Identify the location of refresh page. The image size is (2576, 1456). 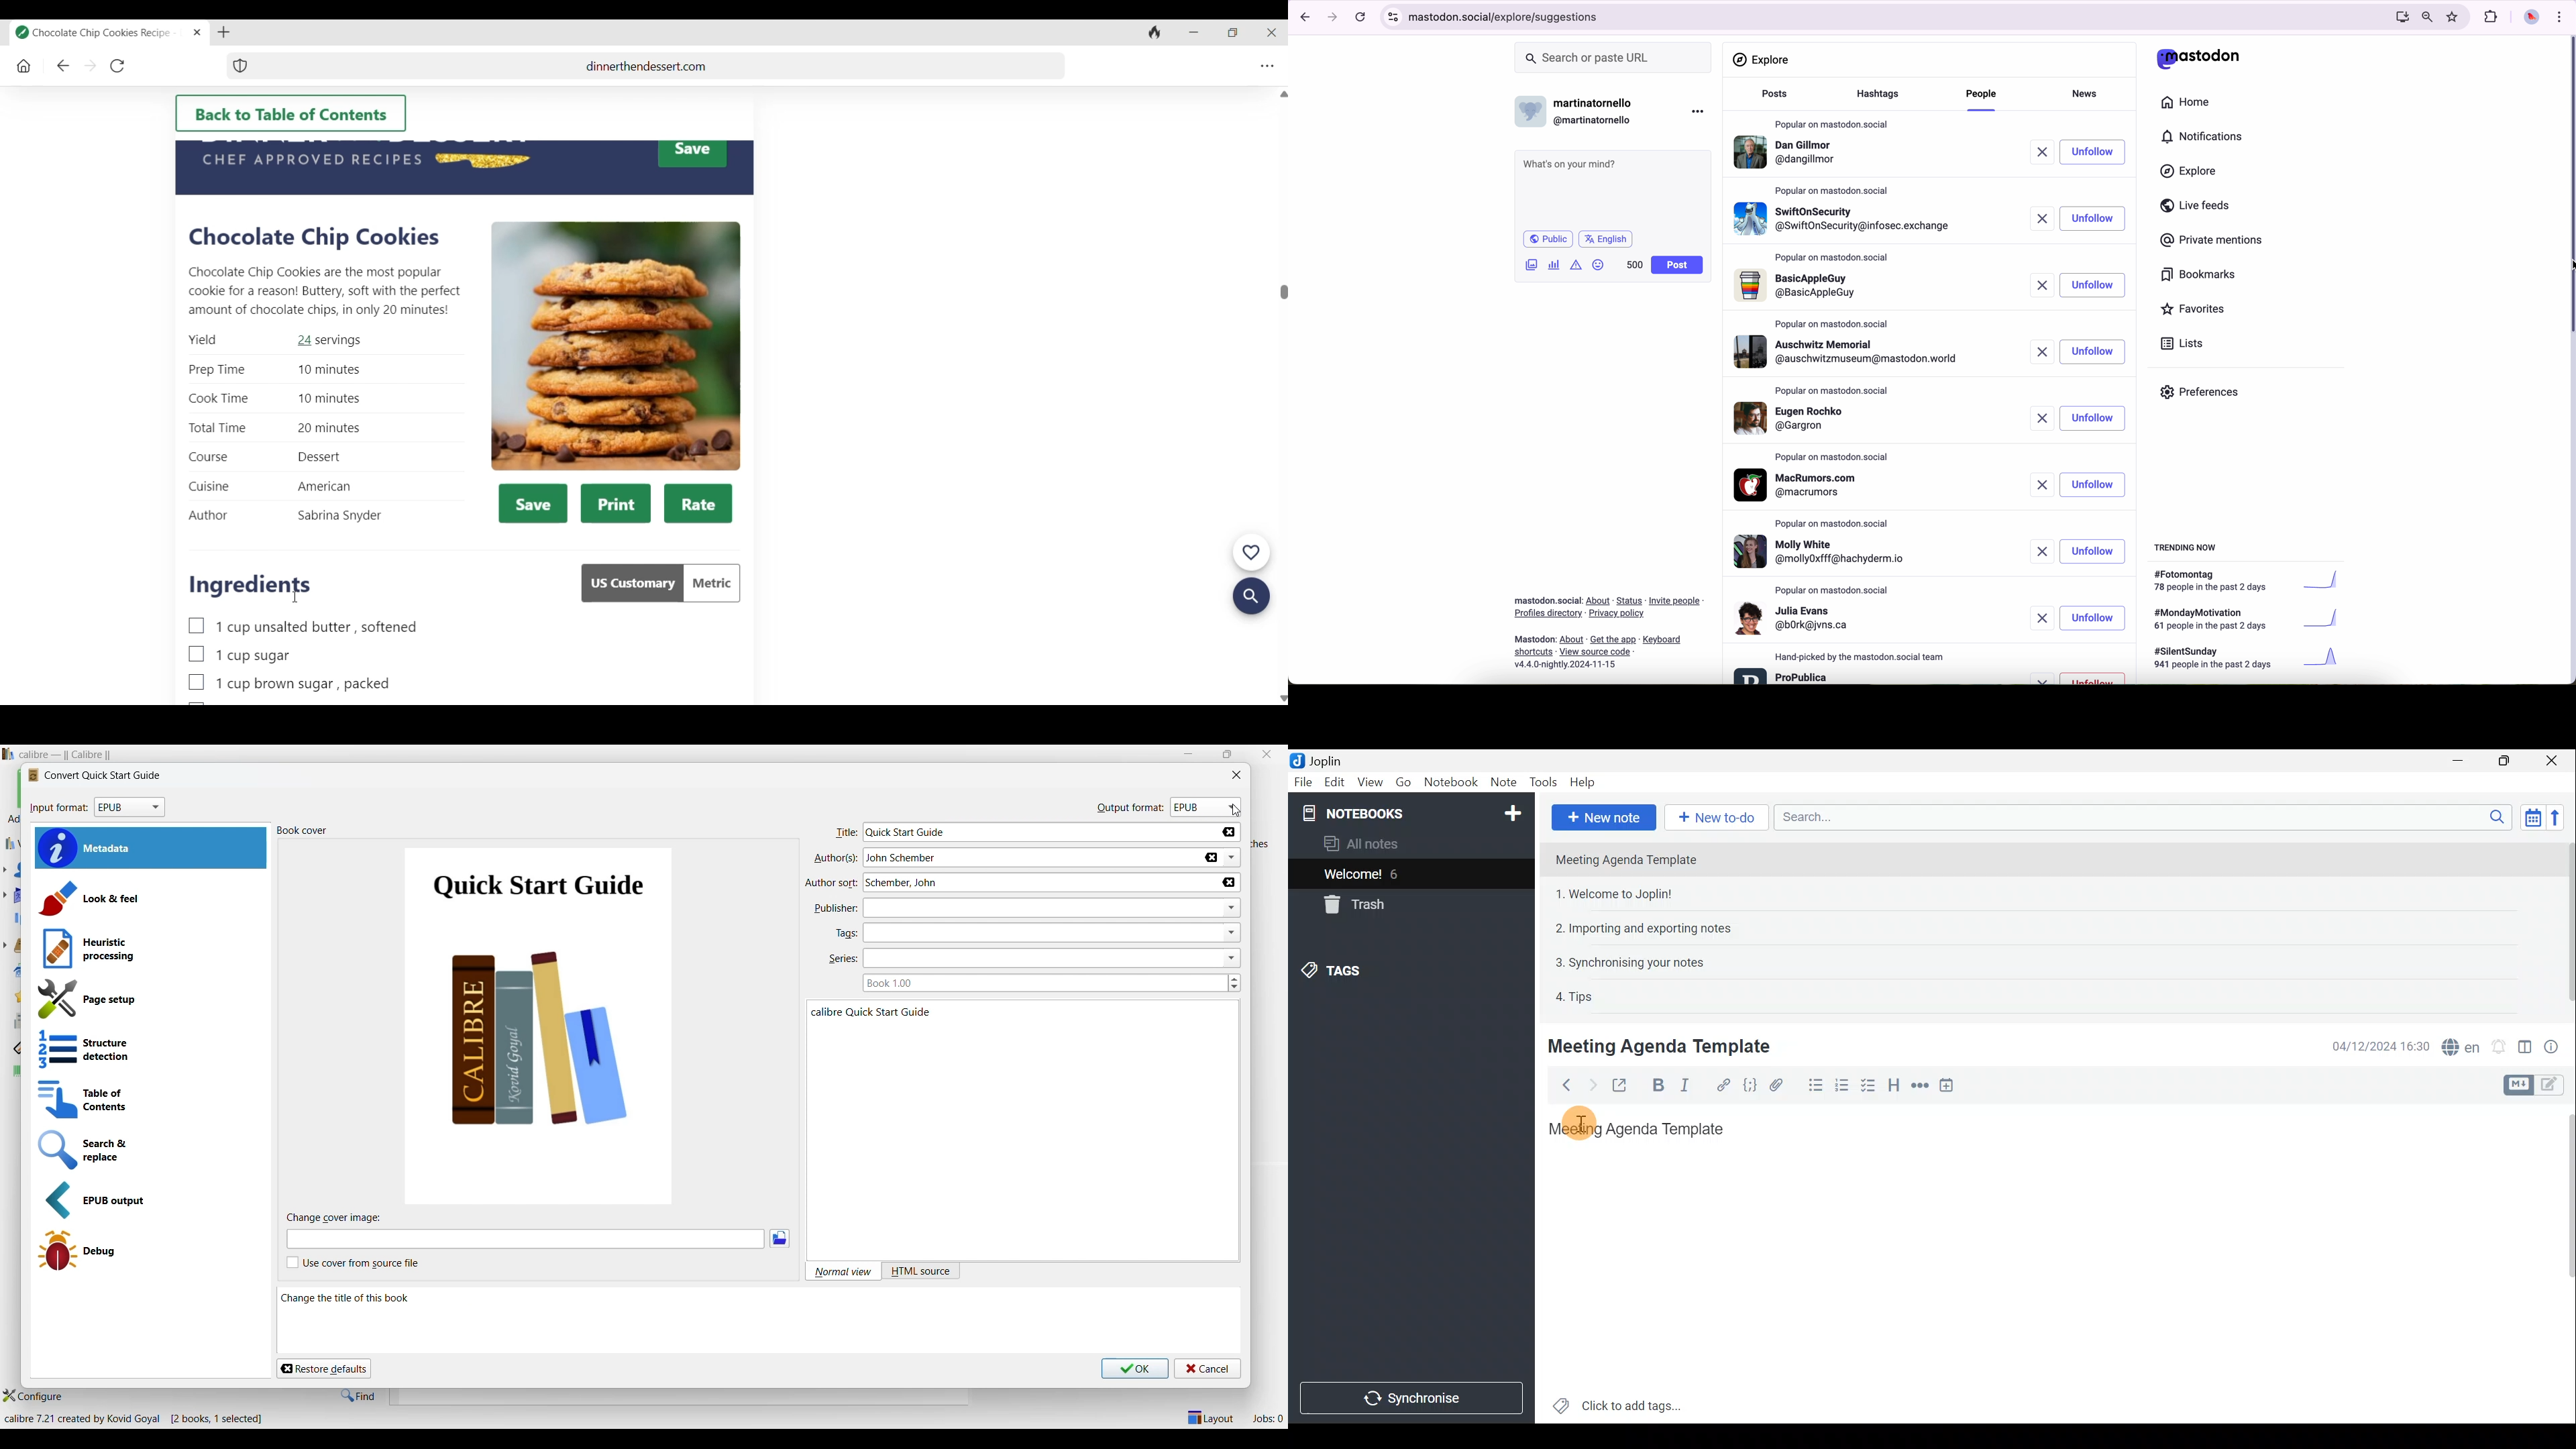
(1361, 18).